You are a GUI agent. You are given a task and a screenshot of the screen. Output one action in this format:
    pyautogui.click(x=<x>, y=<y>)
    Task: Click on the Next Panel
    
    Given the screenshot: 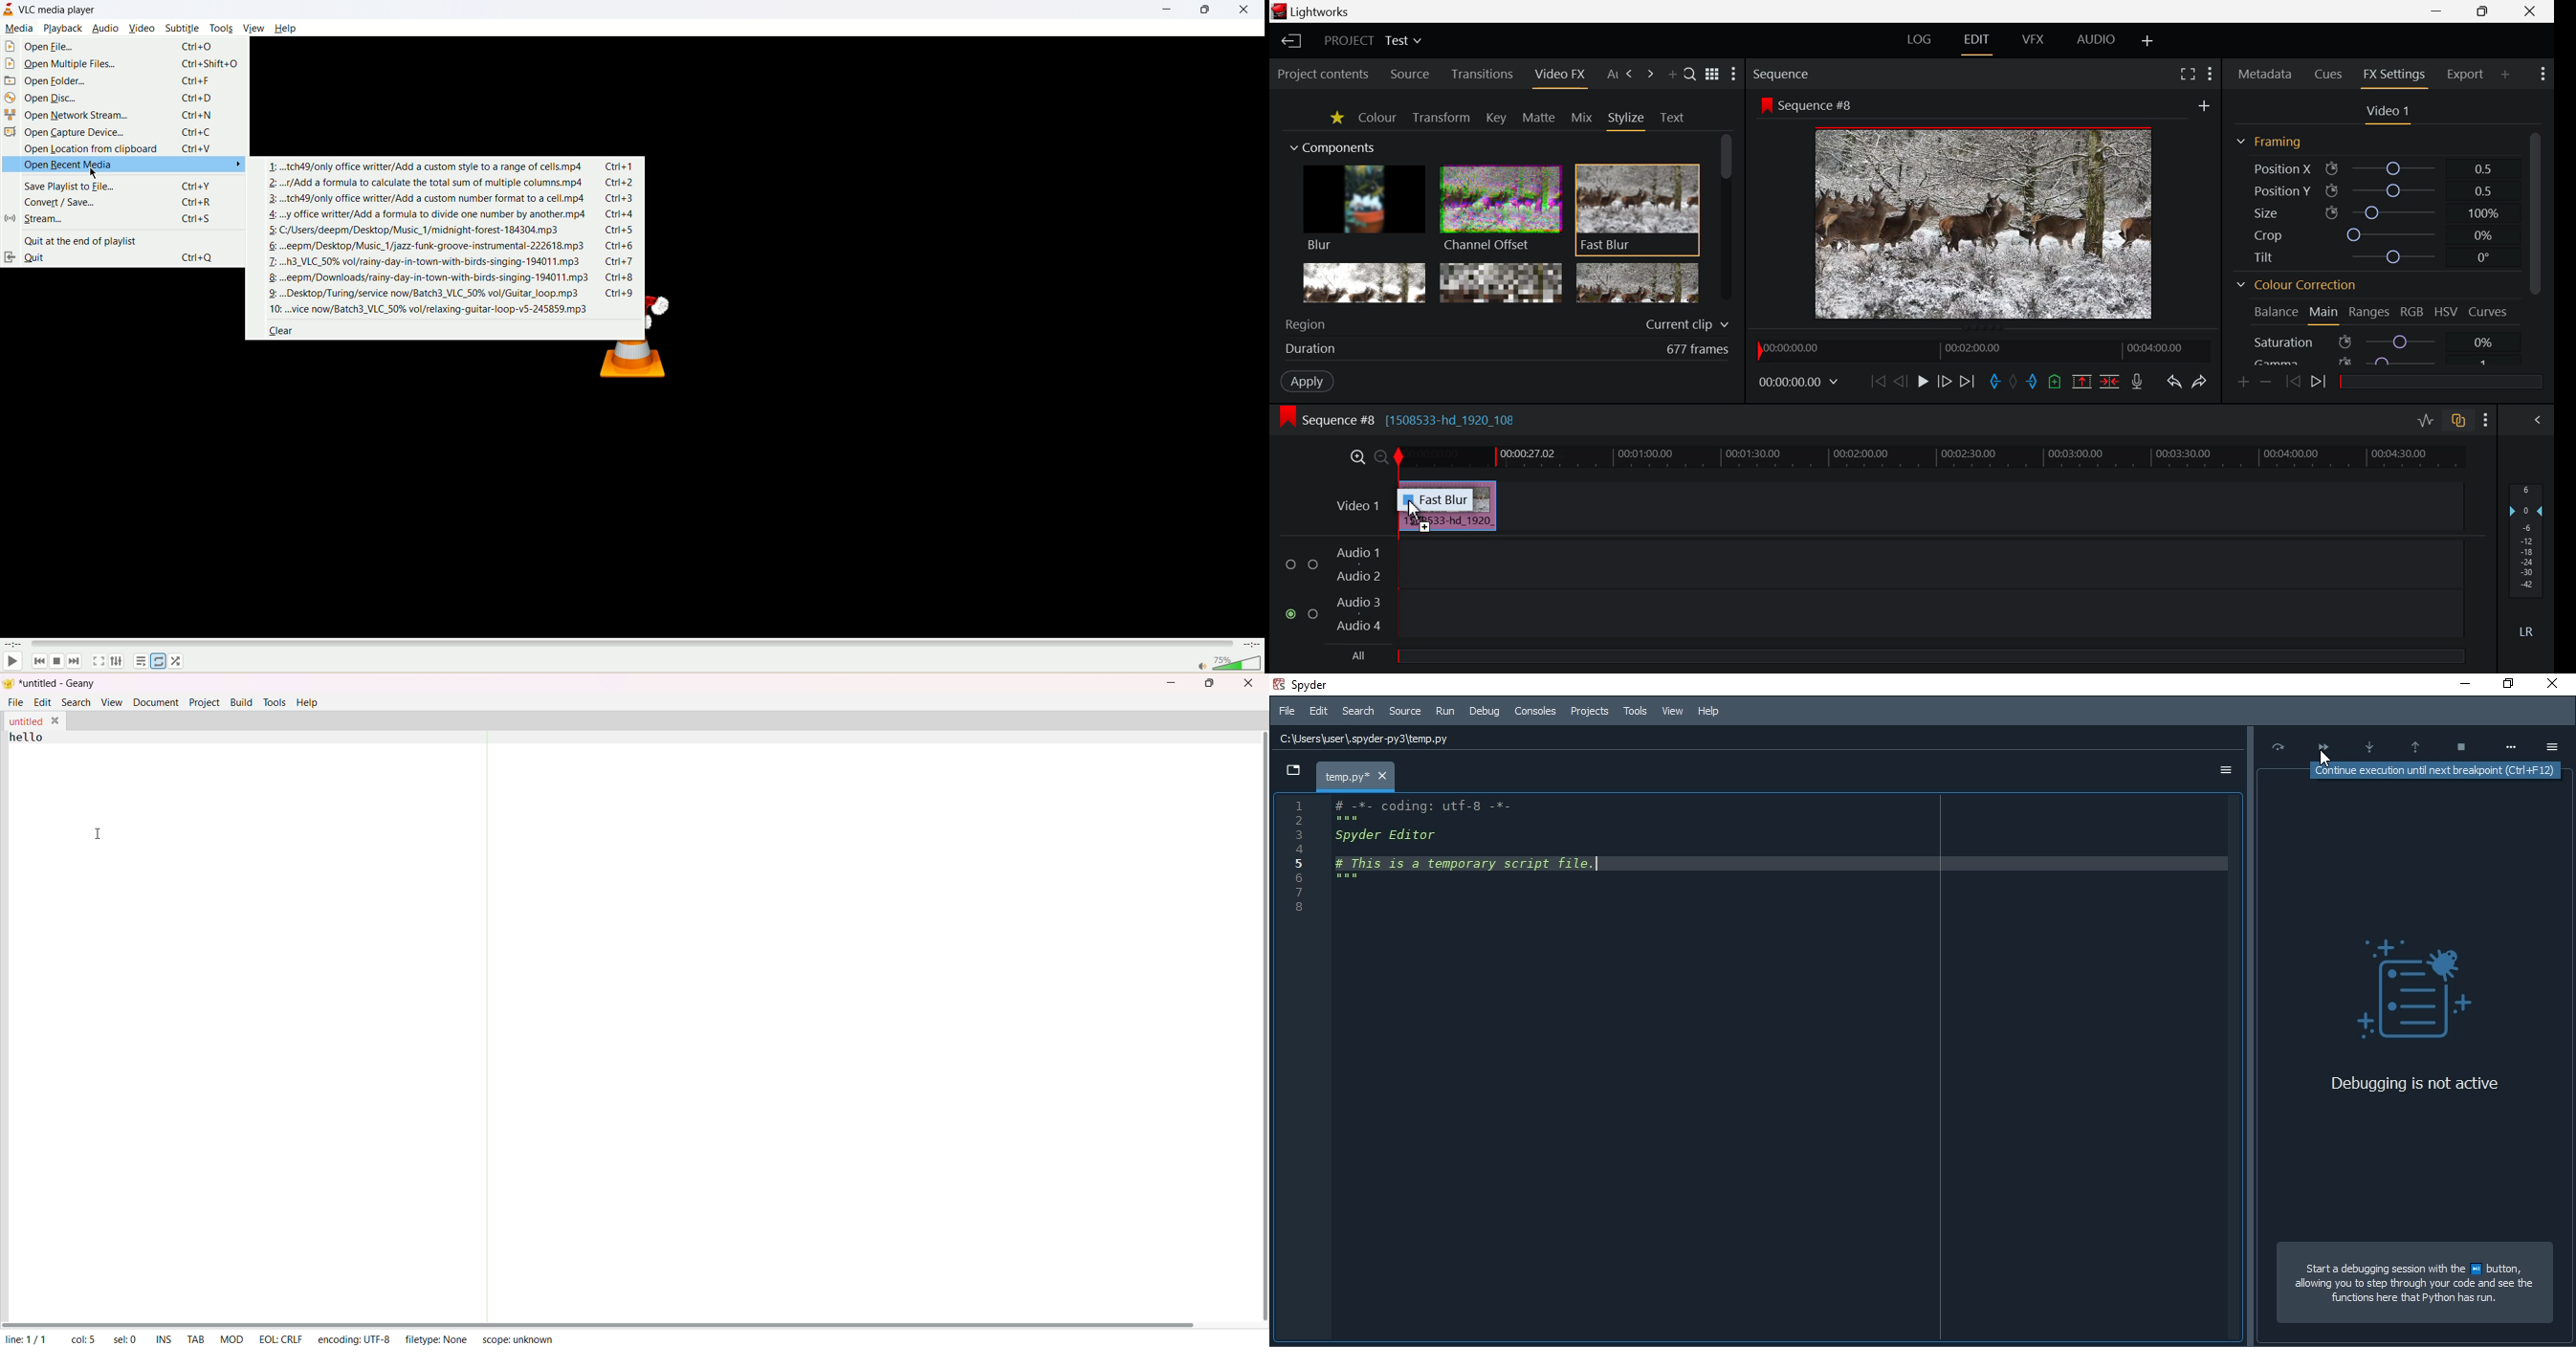 What is the action you would take?
    pyautogui.click(x=1627, y=74)
    